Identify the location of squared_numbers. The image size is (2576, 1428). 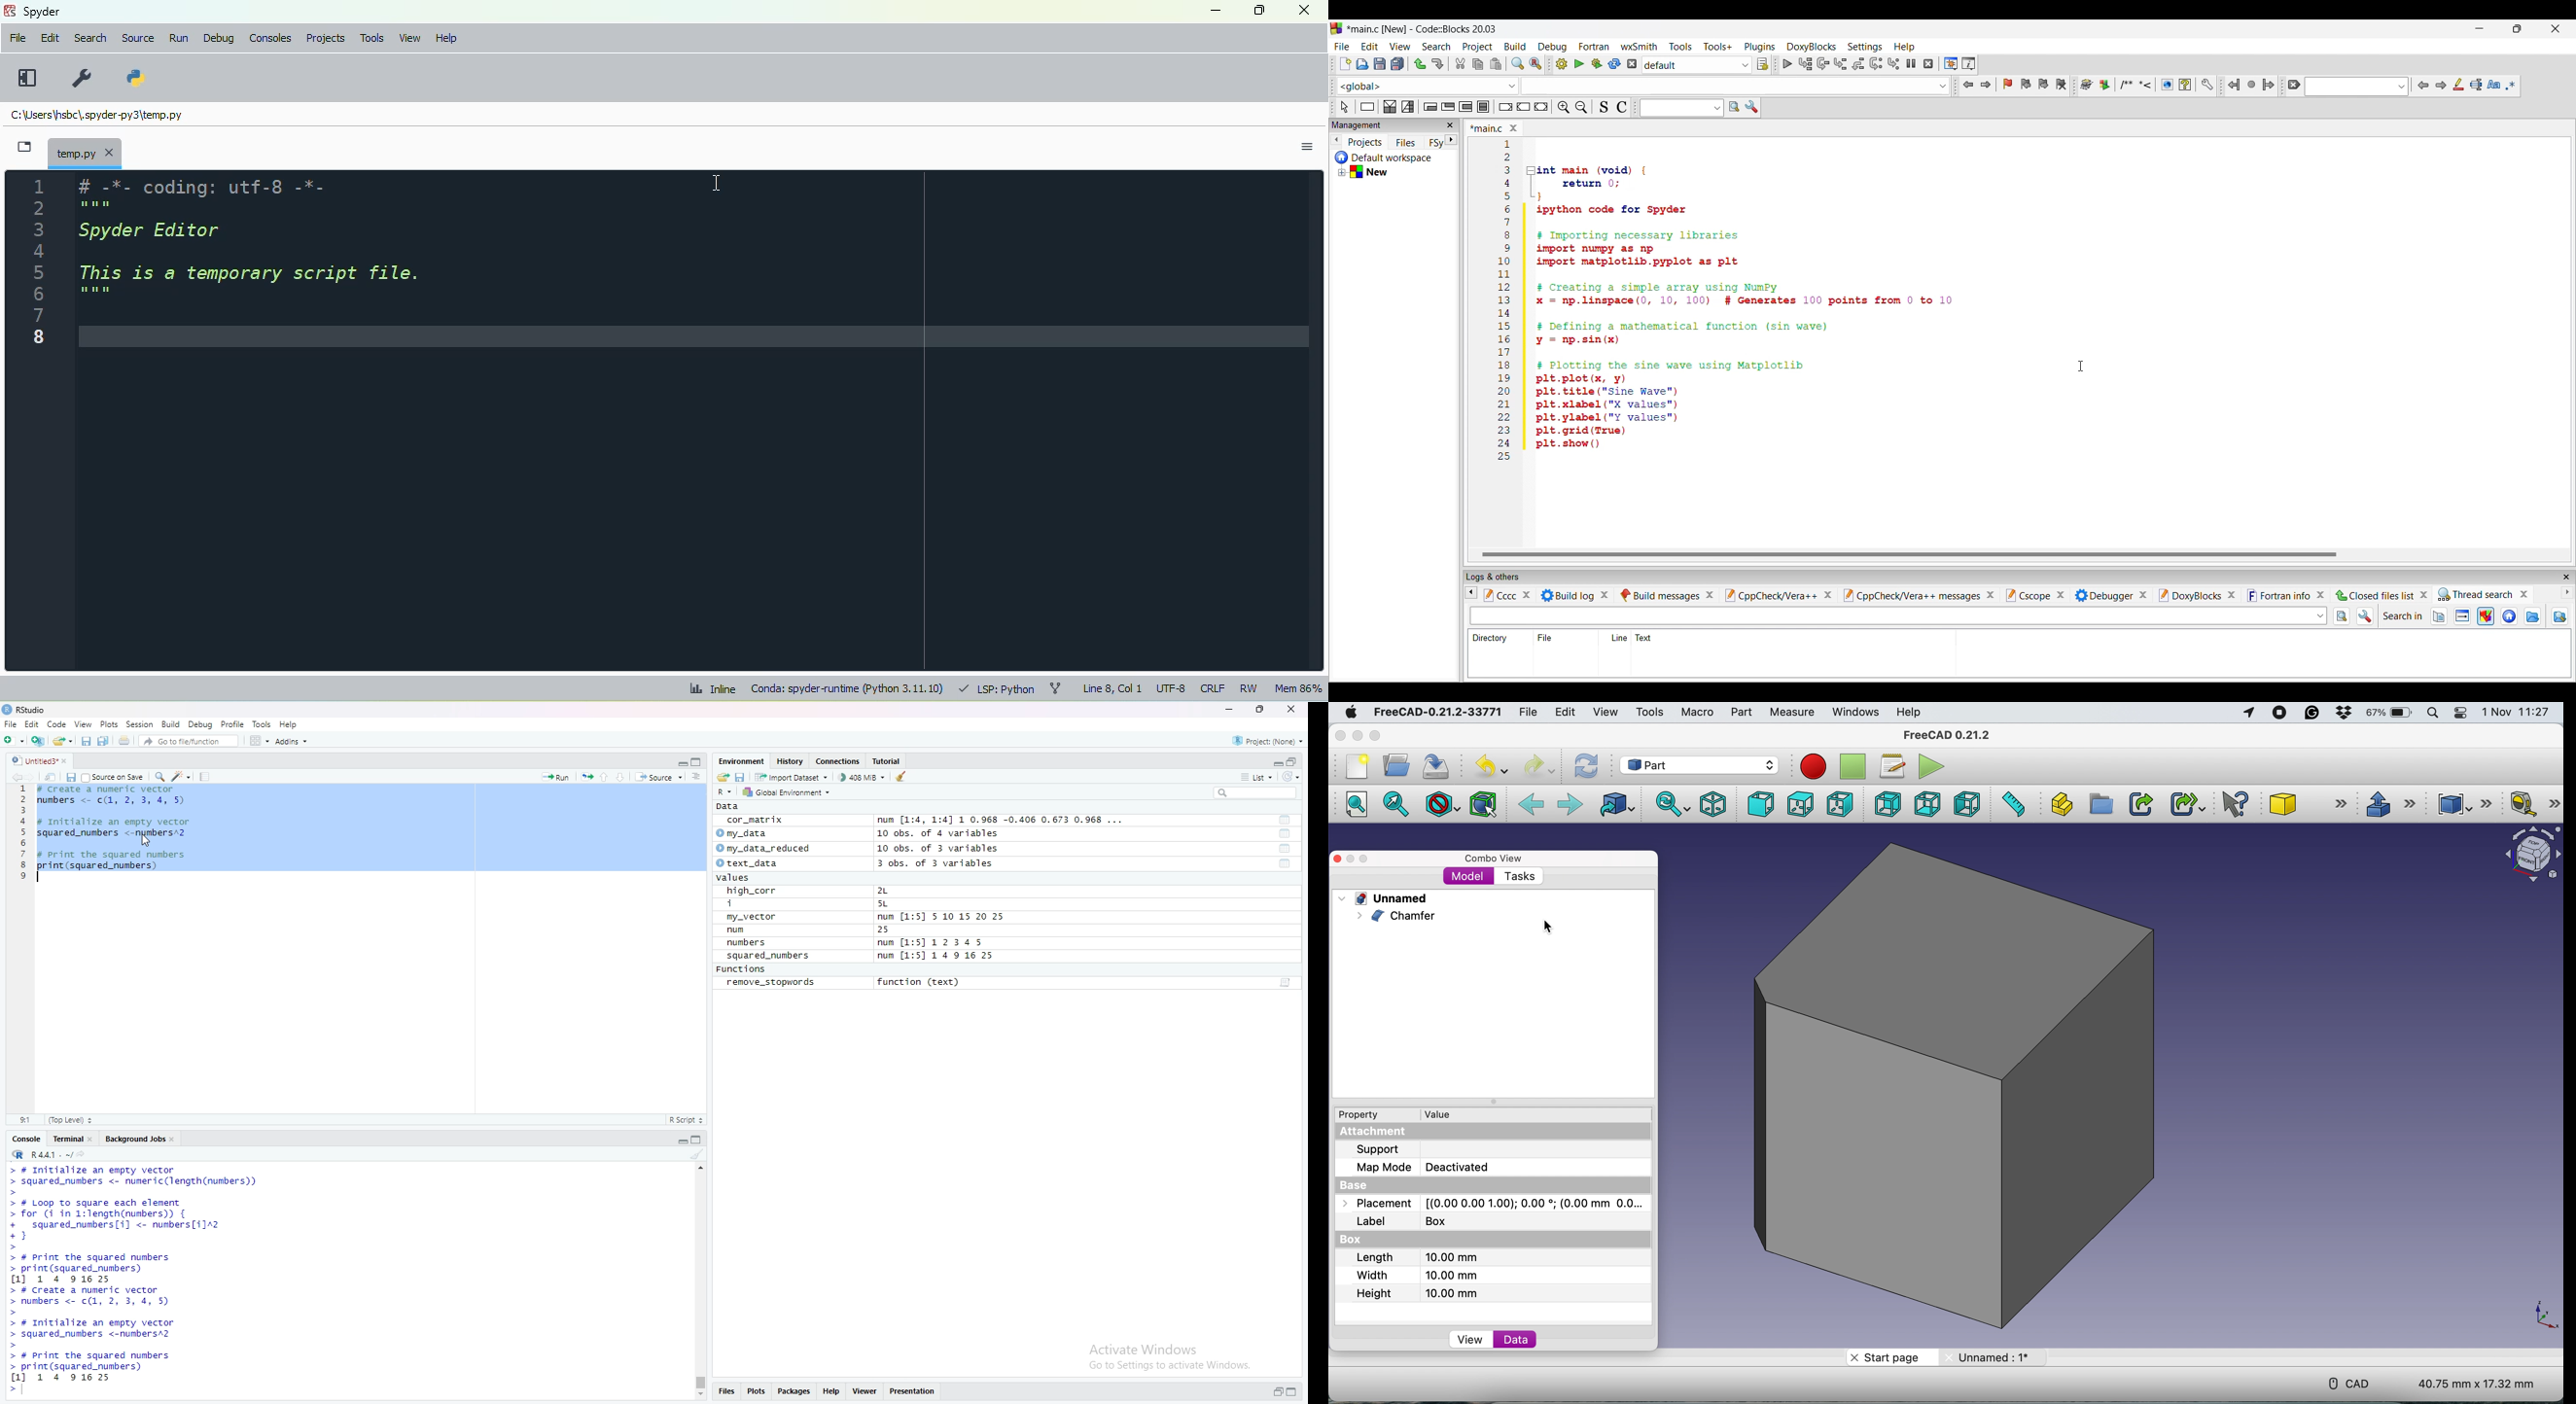
(770, 958).